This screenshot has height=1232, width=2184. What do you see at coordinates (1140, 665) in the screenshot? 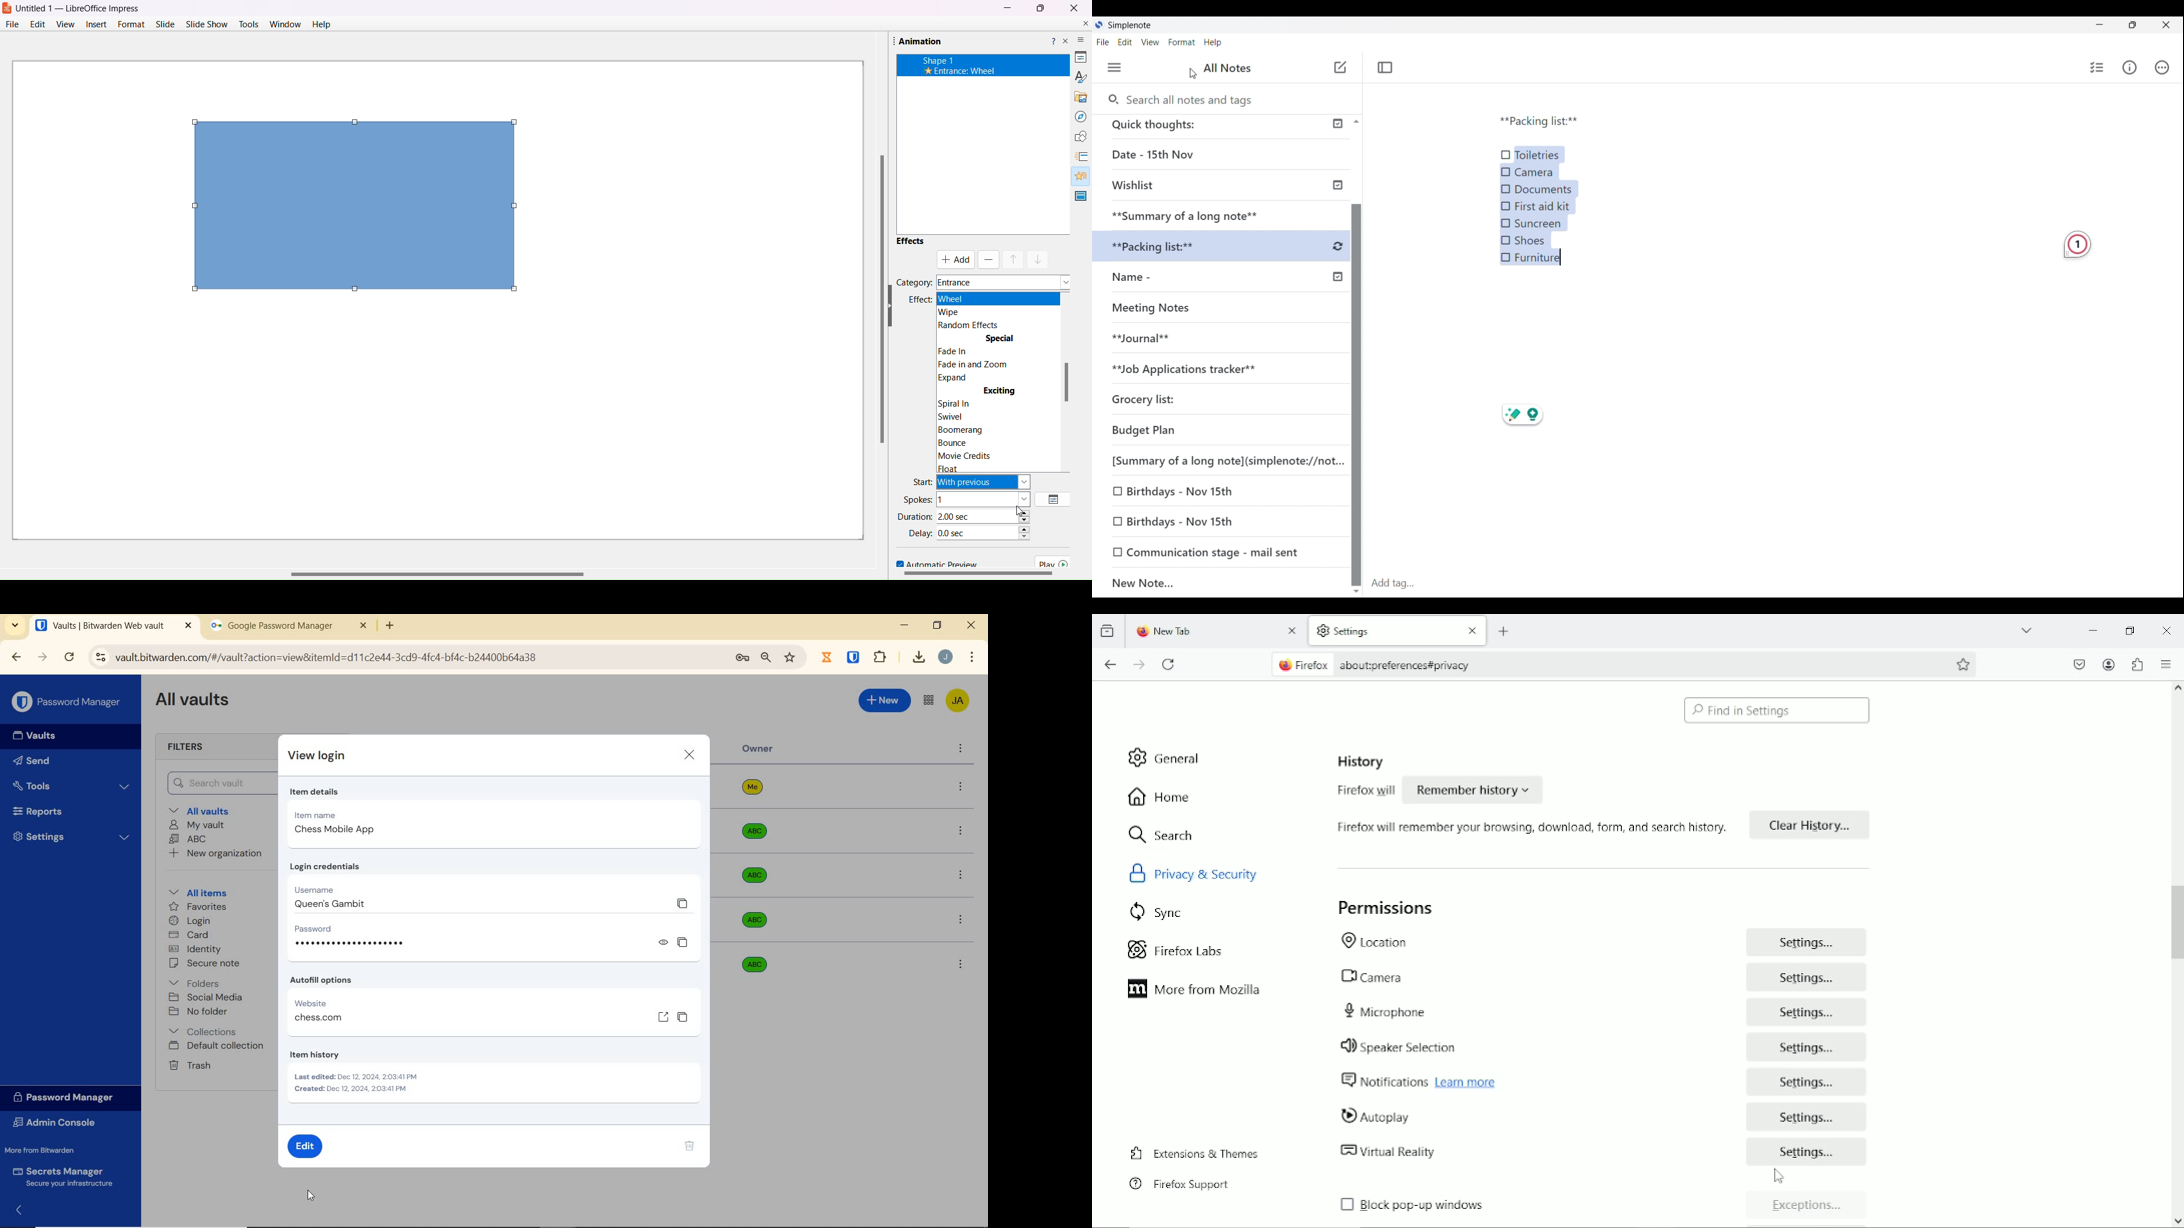
I see `go forward` at bounding box center [1140, 665].